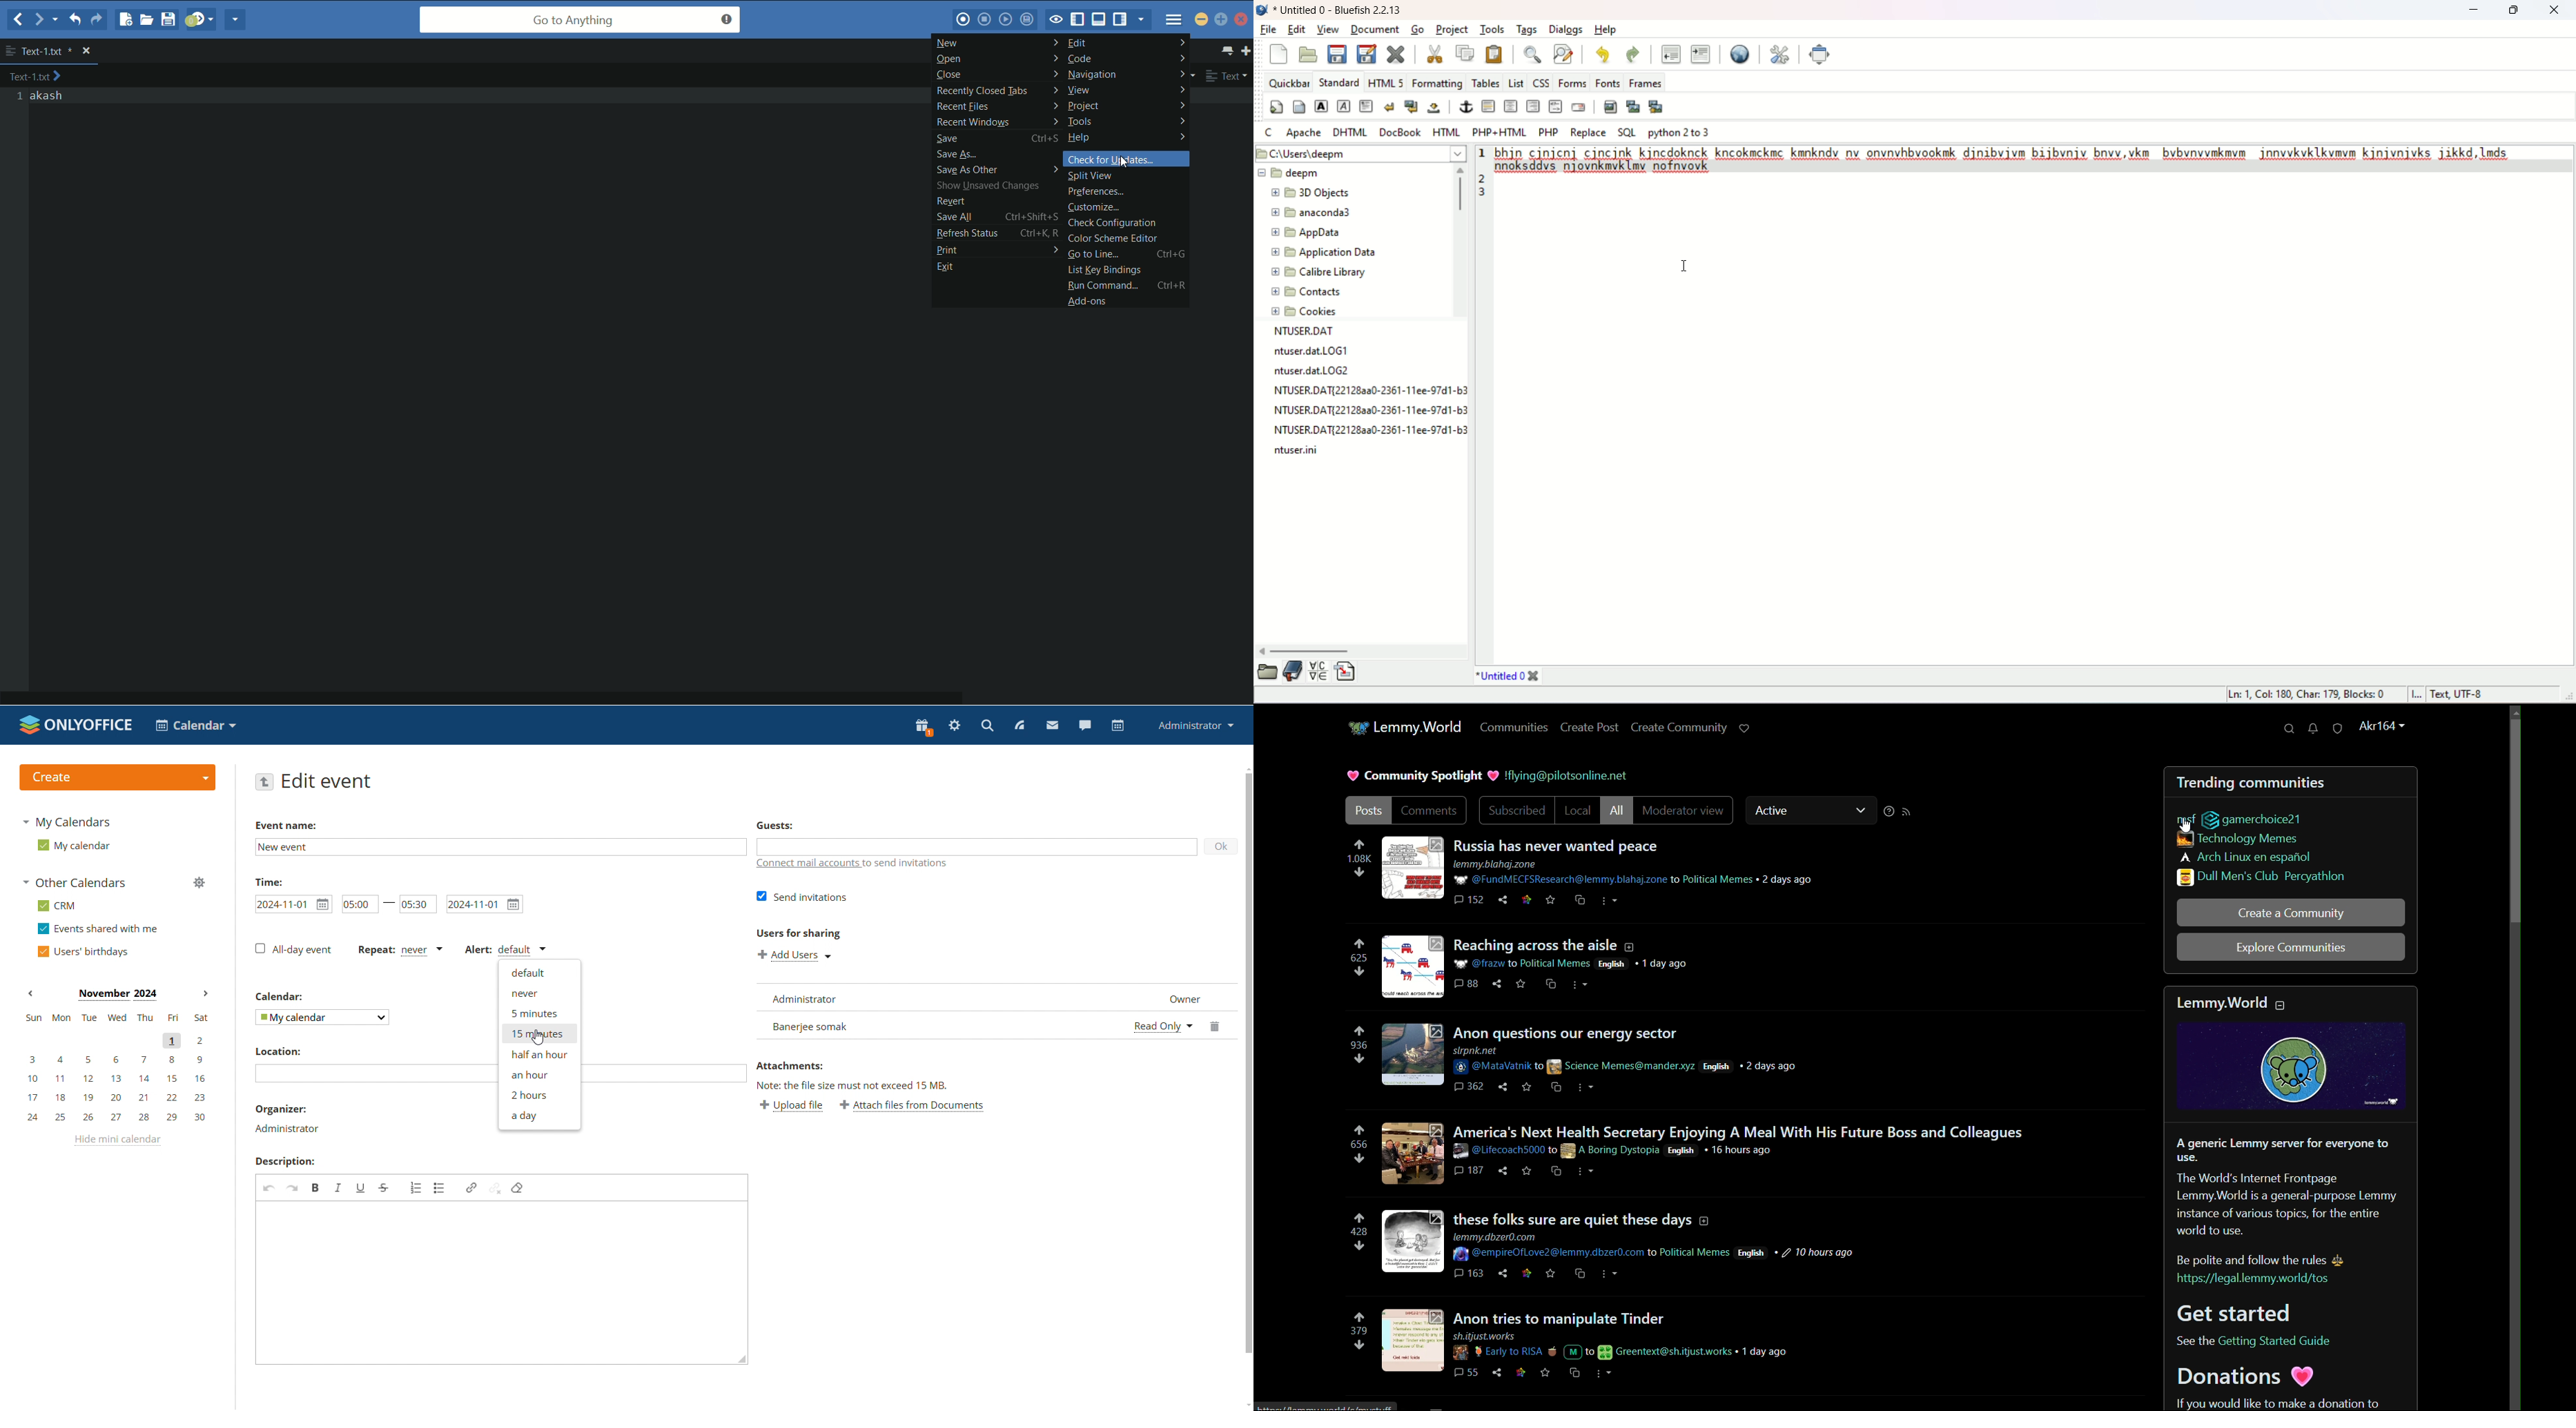 This screenshot has width=2576, height=1428. I want to click on print, so click(996, 250).